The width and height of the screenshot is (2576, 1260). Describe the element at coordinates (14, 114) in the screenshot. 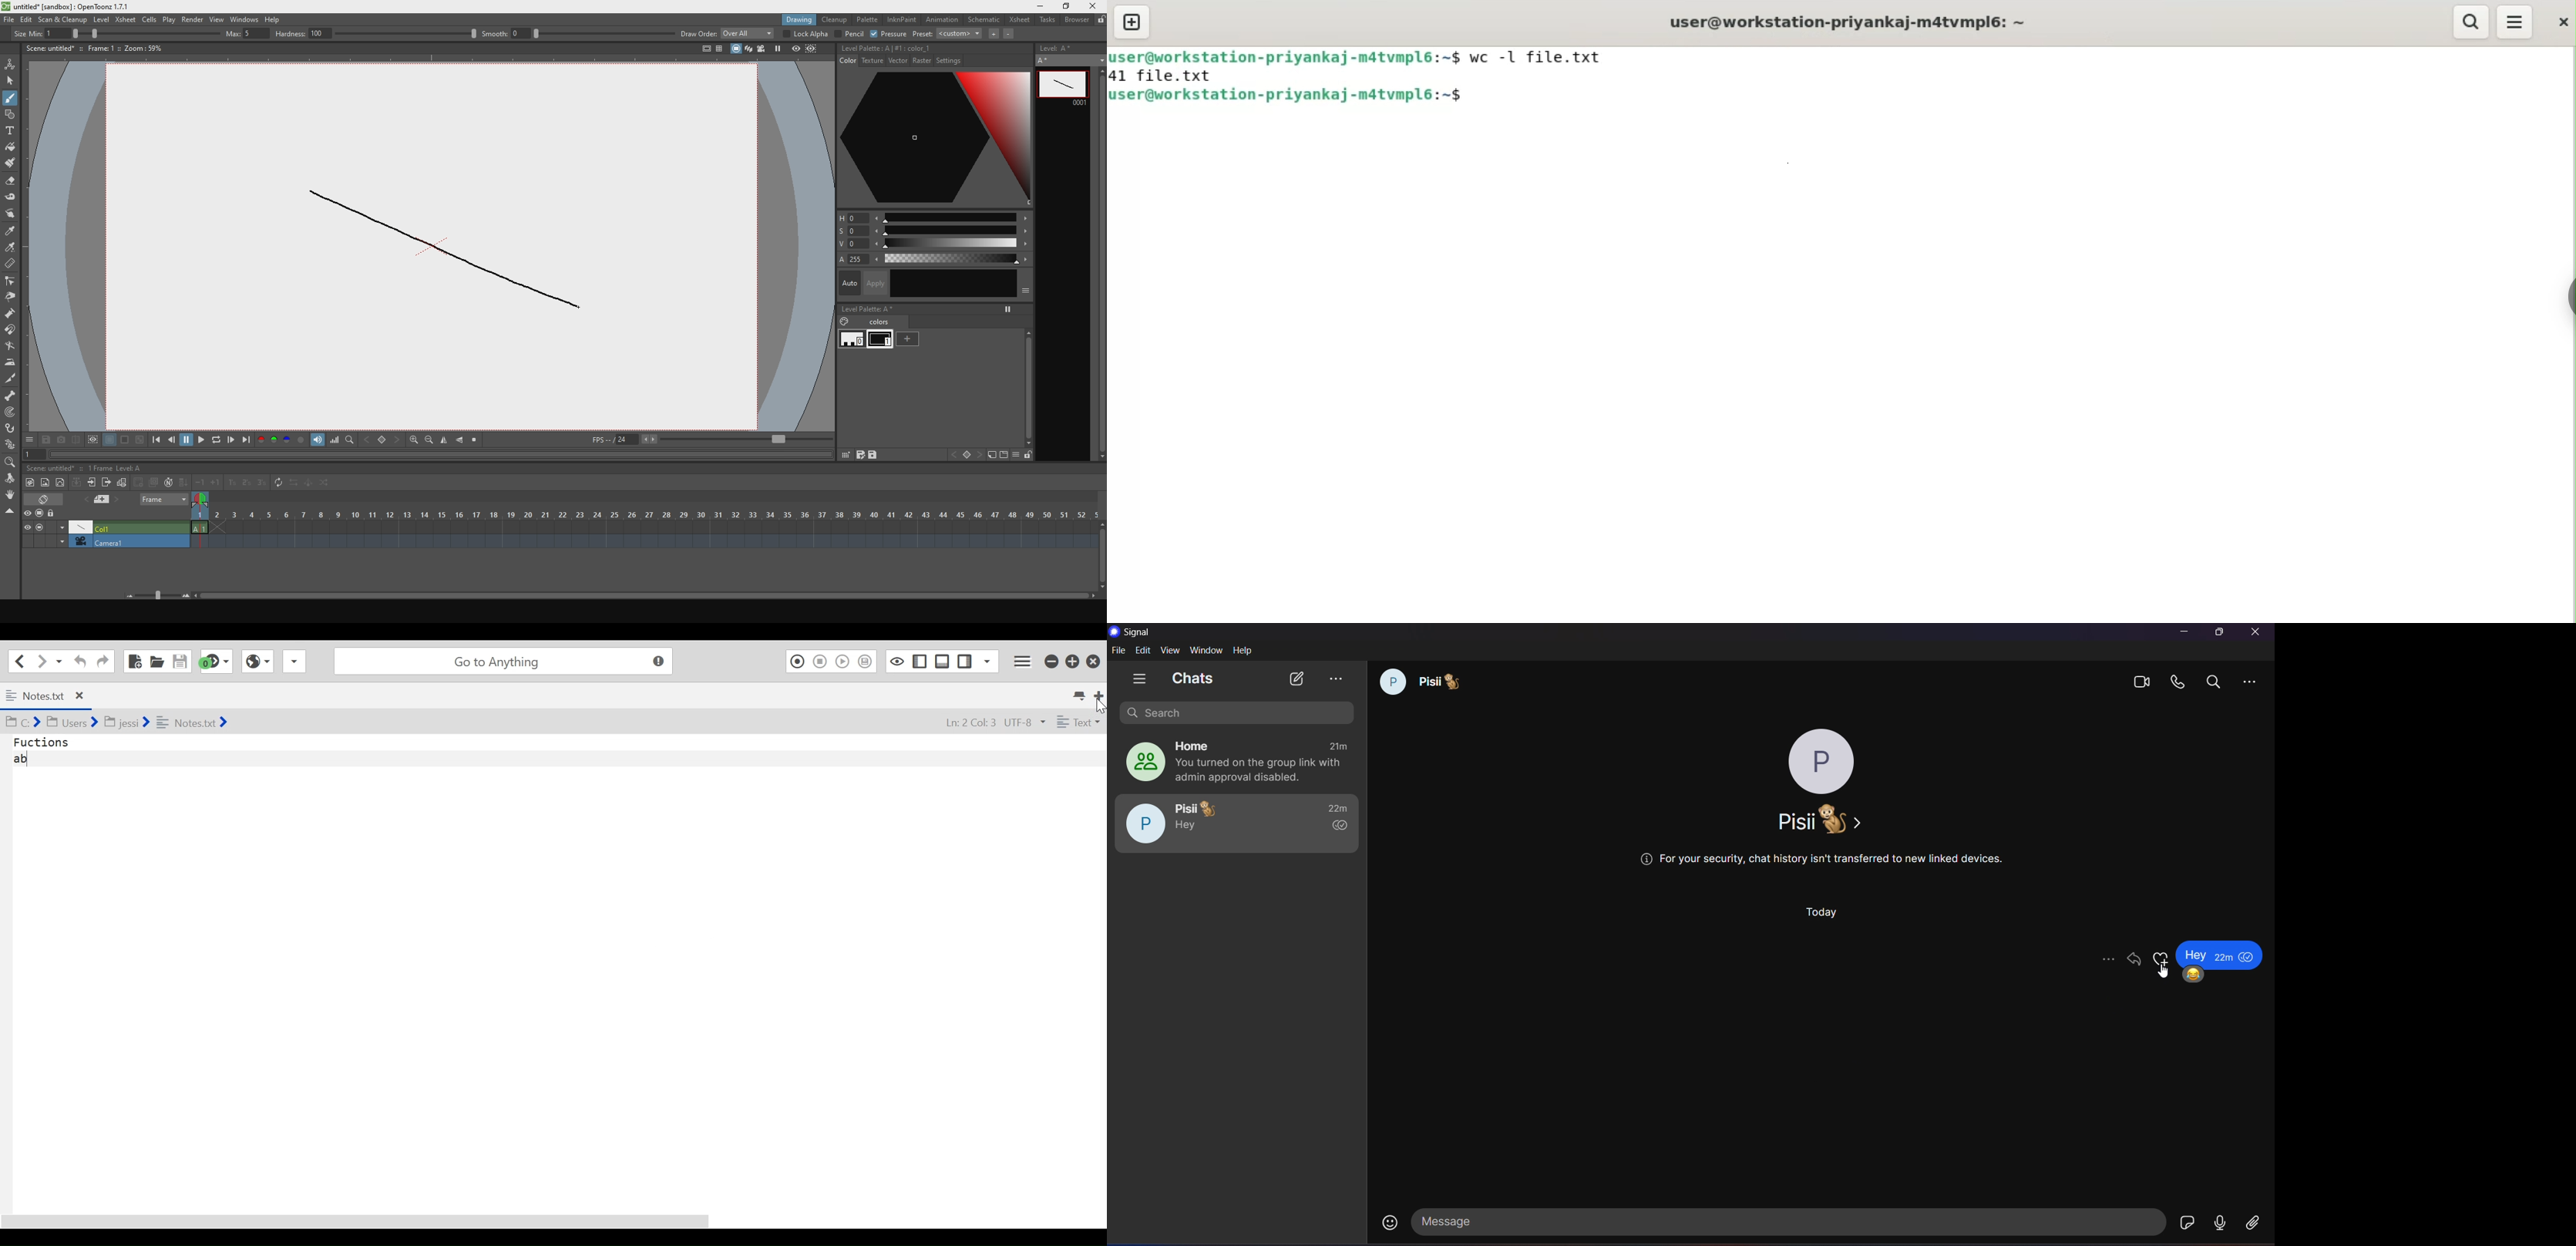

I see `shape` at that location.